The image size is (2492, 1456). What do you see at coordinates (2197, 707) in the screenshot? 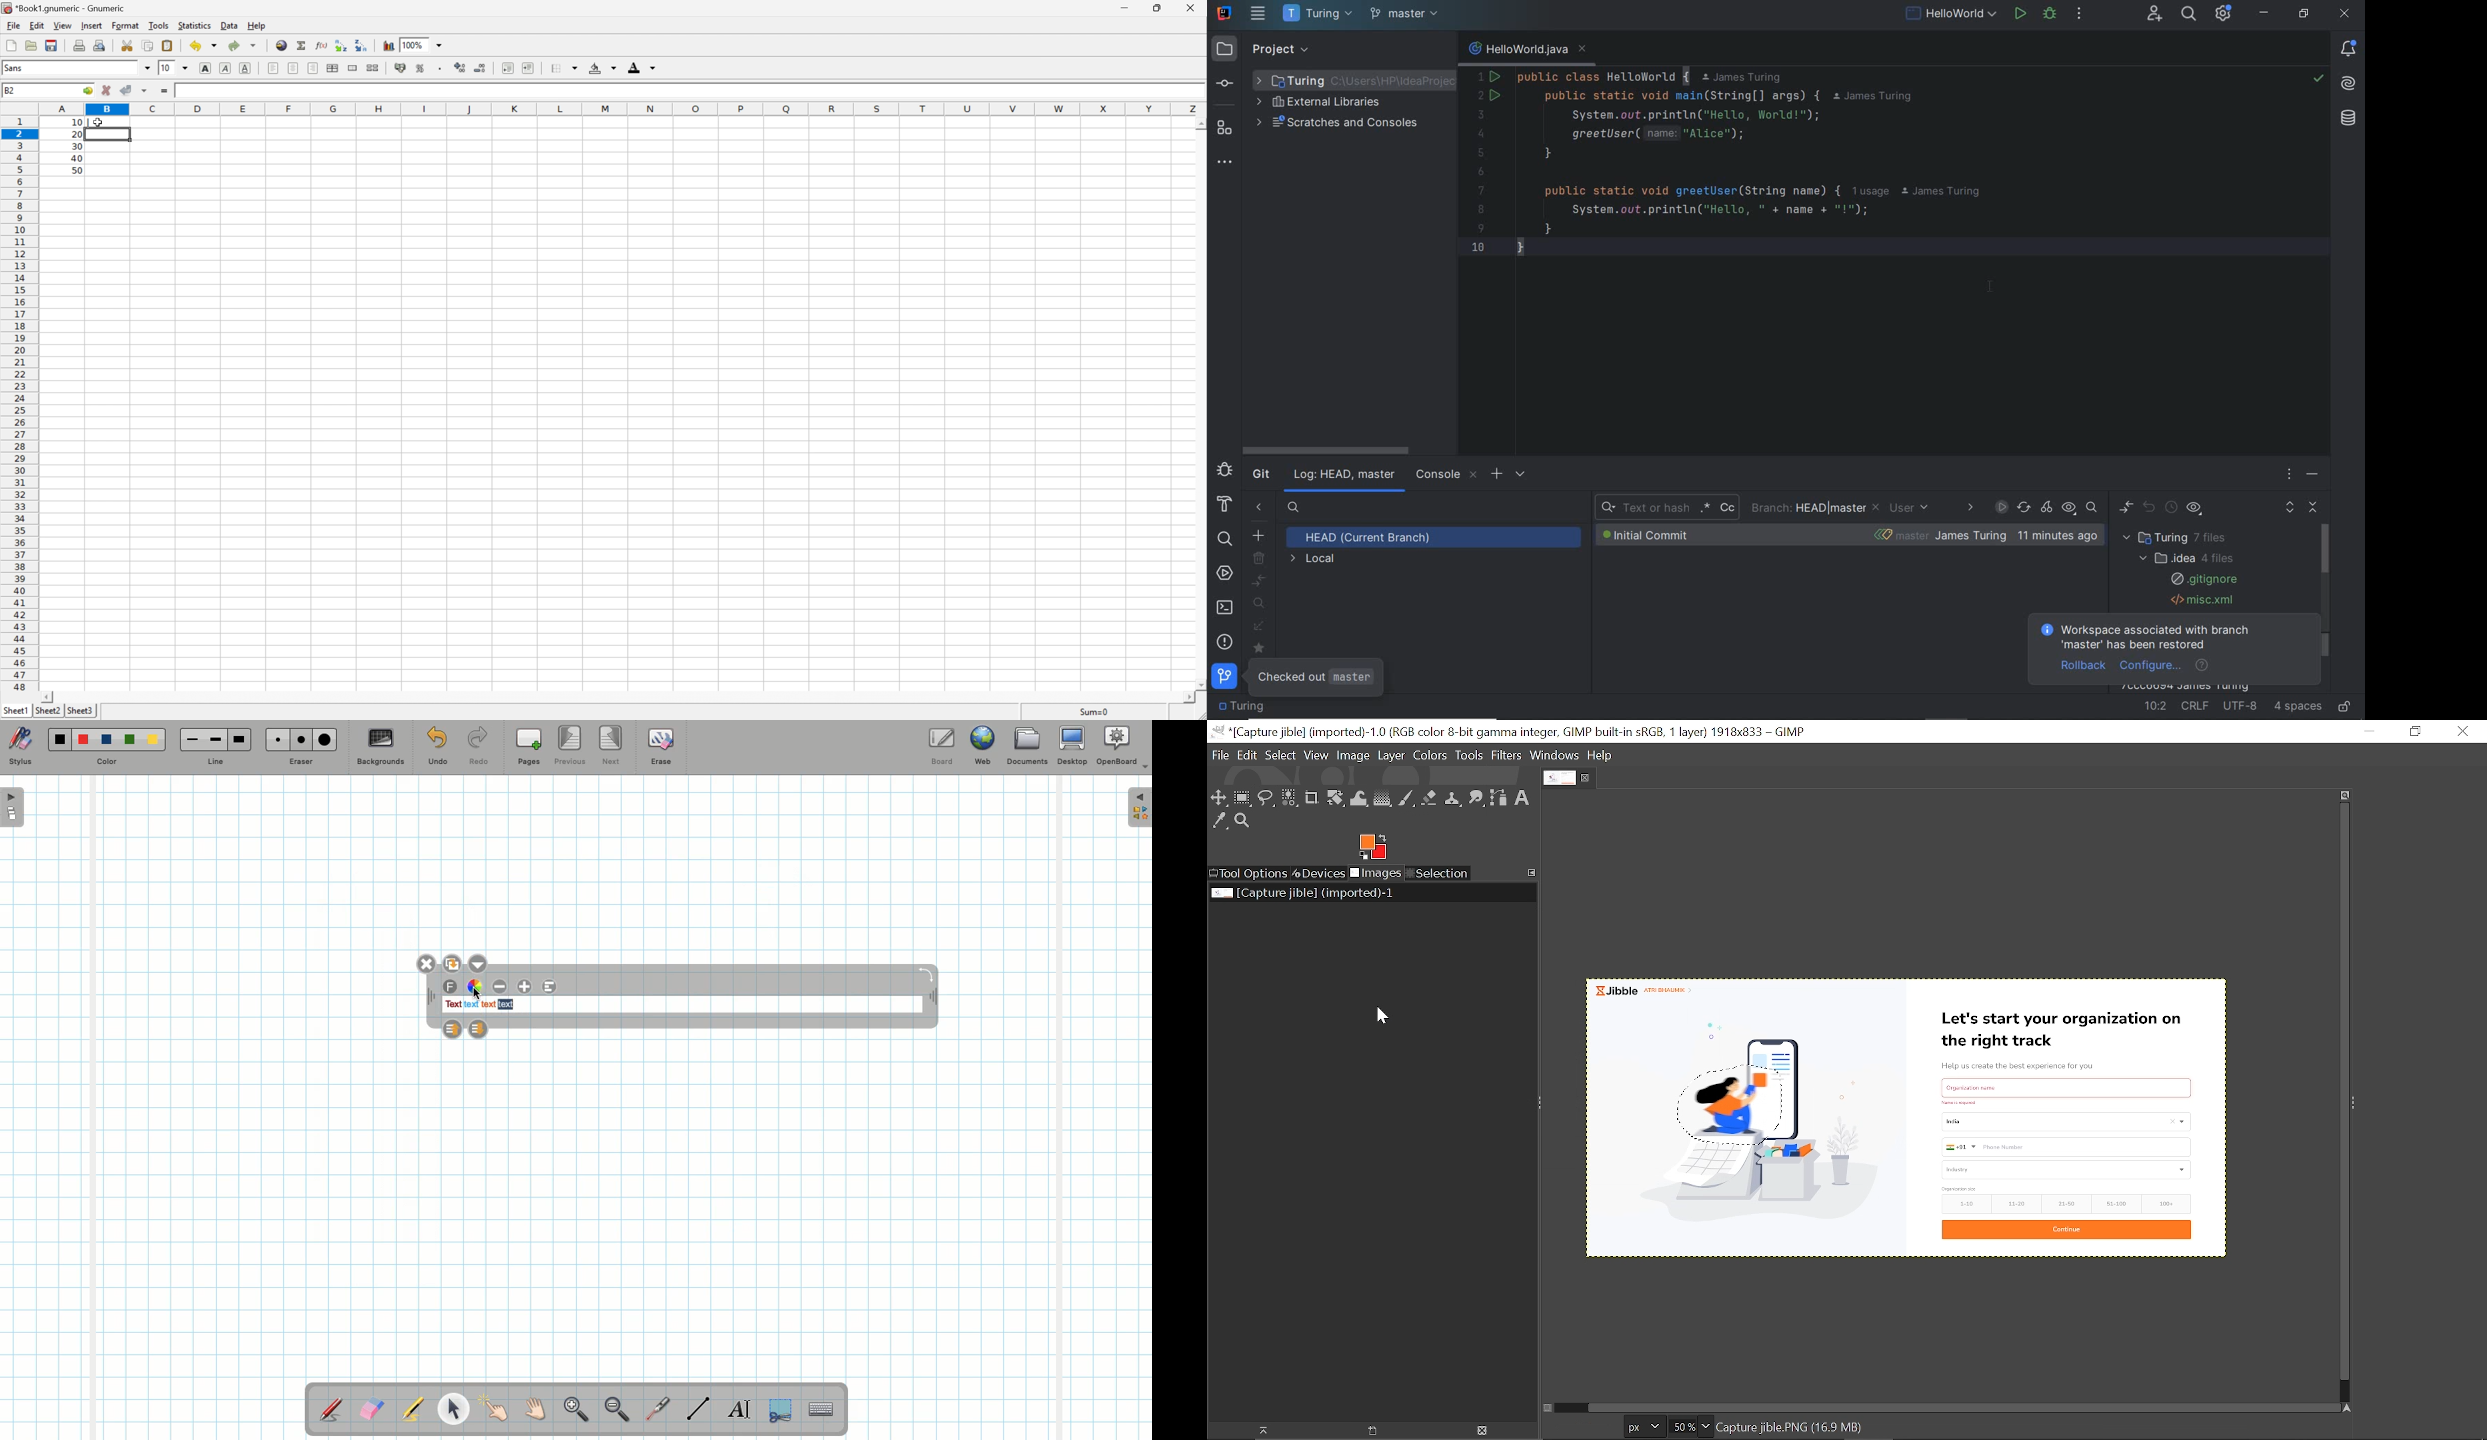
I see `line separator` at bounding box center [2197, 707].